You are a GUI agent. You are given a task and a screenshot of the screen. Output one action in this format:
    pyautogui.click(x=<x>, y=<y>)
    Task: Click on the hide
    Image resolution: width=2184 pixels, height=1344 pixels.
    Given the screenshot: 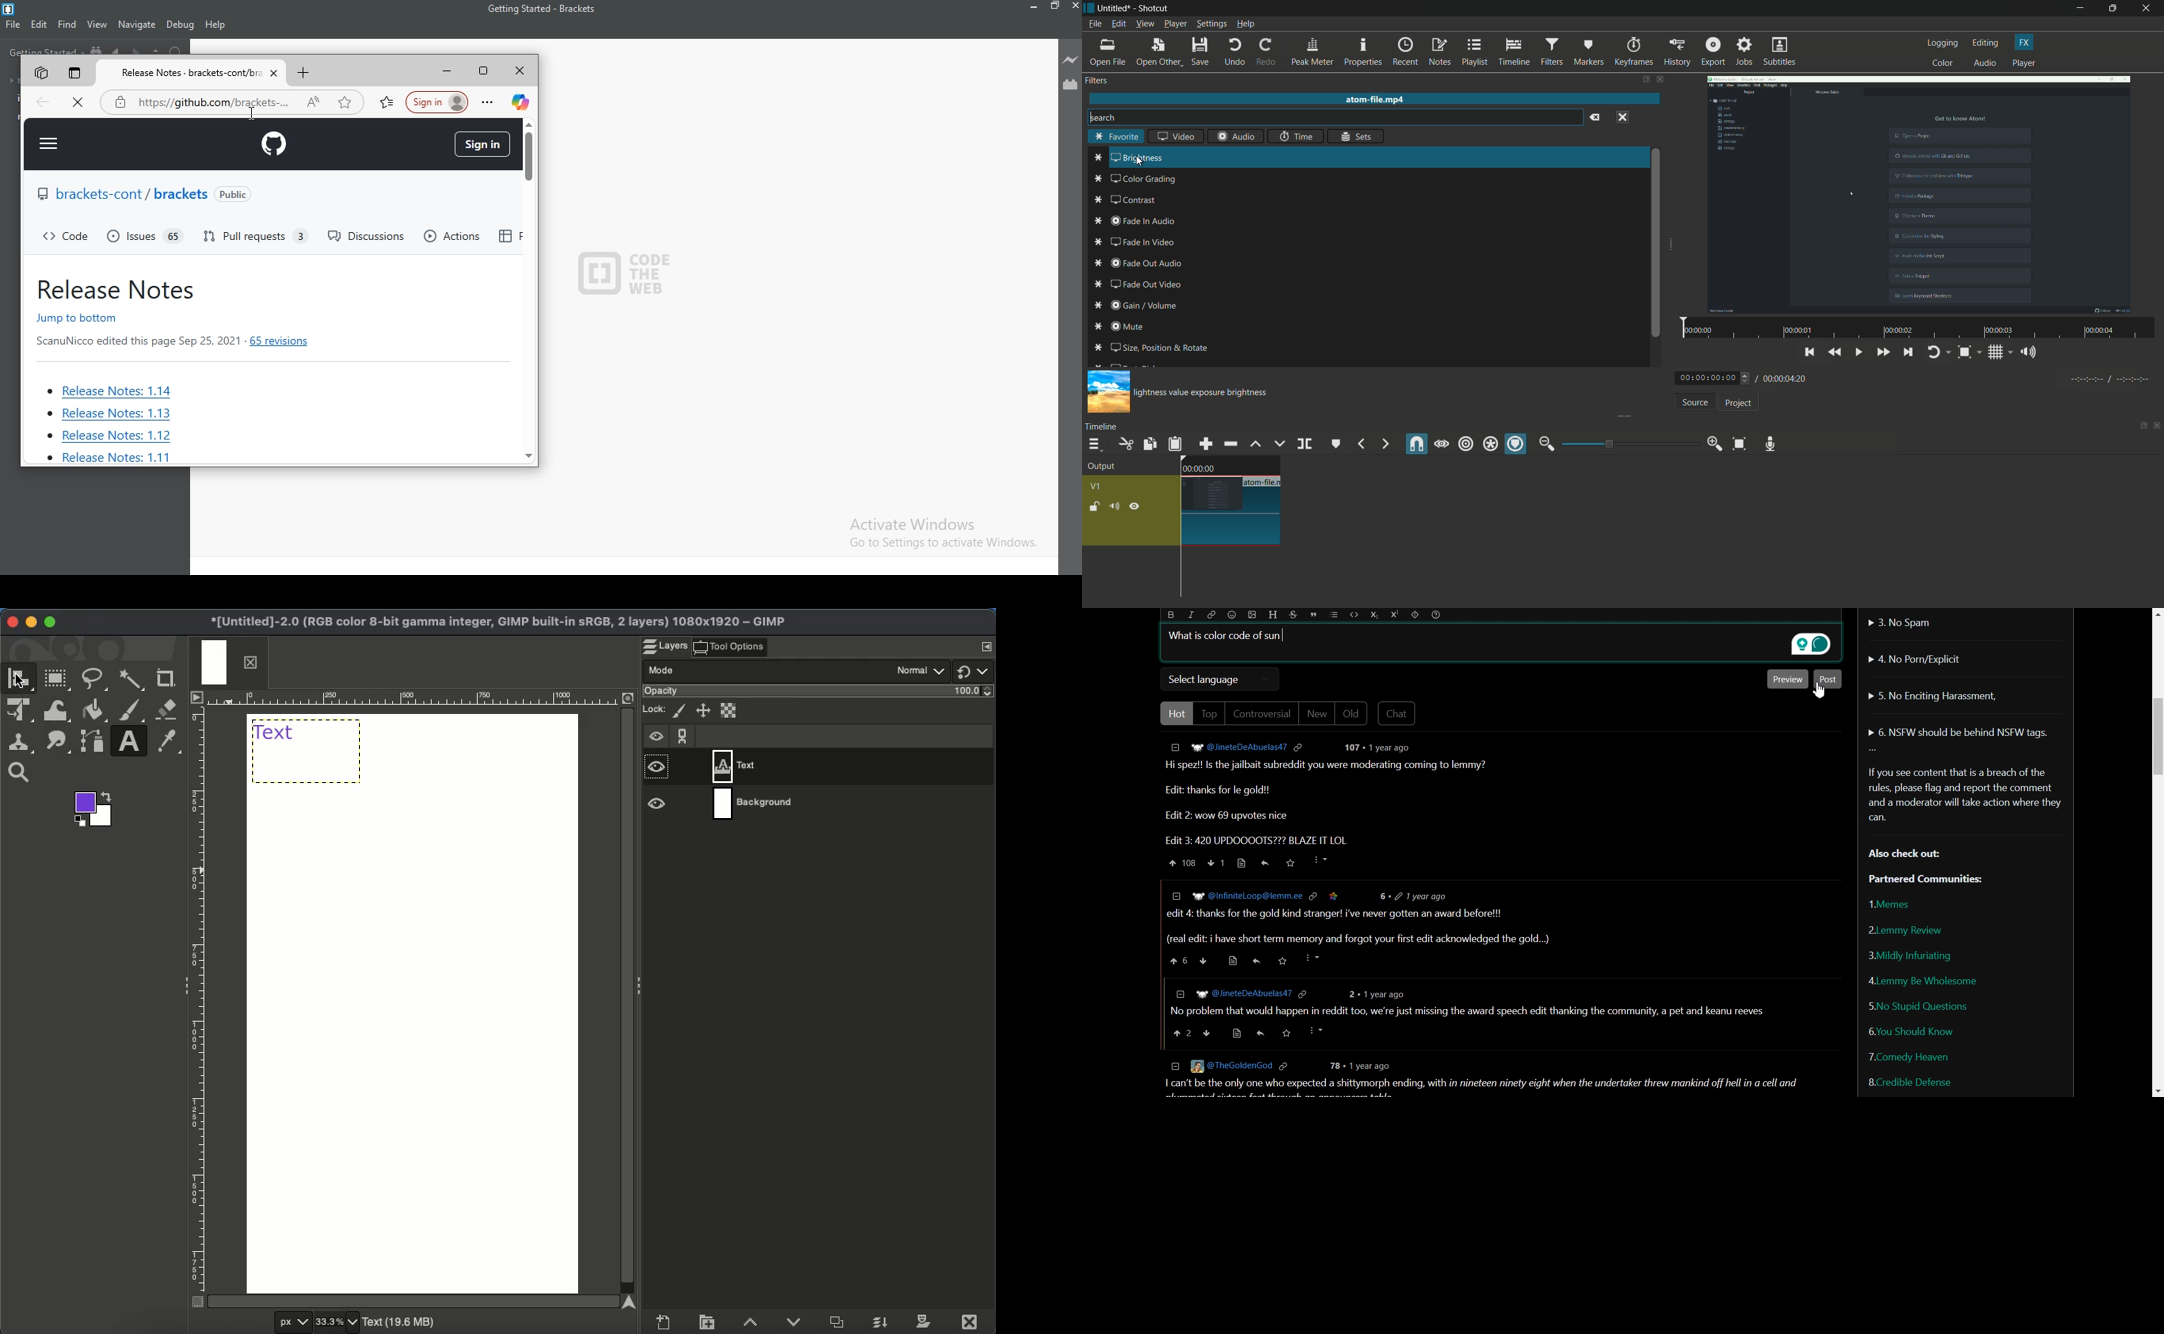 What is the action you would take?
    pyautogui.click(x=1134, y=507)
    